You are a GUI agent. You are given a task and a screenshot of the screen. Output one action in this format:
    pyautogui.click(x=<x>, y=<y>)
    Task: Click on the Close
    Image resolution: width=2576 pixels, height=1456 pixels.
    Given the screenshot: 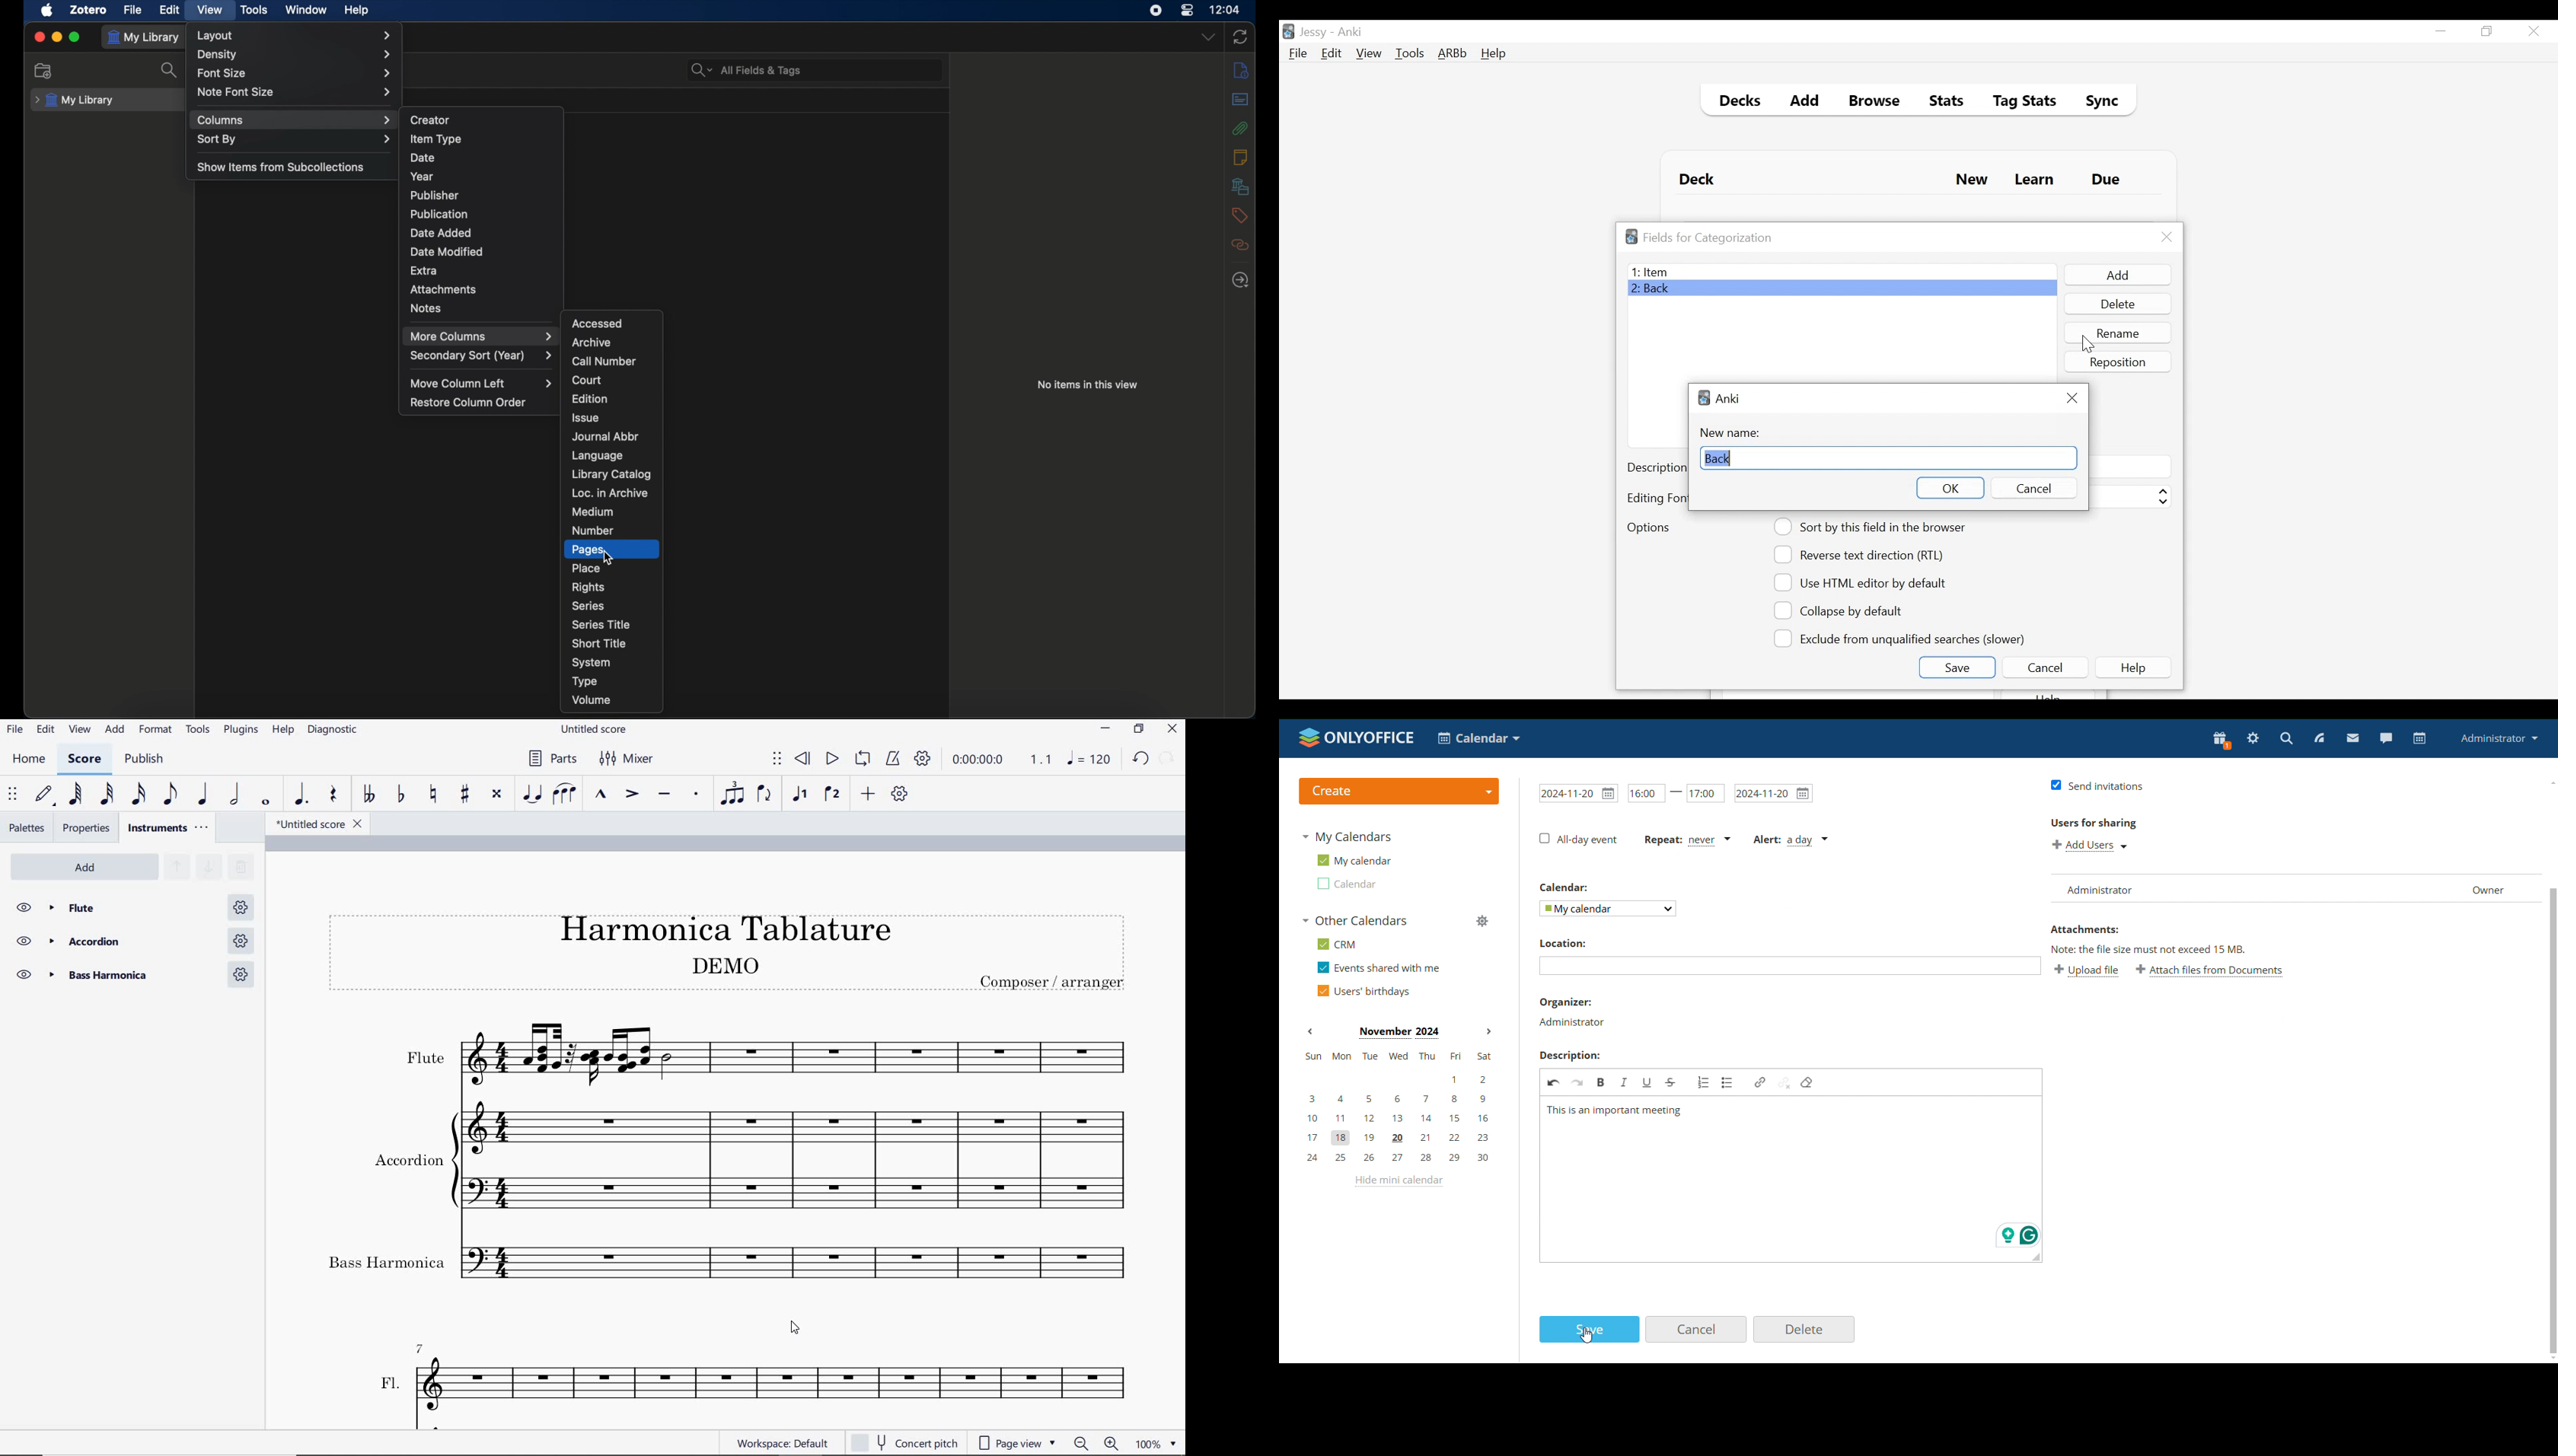 What is the action you would take?
    pyautogui.click(x=2072, y=398)
    